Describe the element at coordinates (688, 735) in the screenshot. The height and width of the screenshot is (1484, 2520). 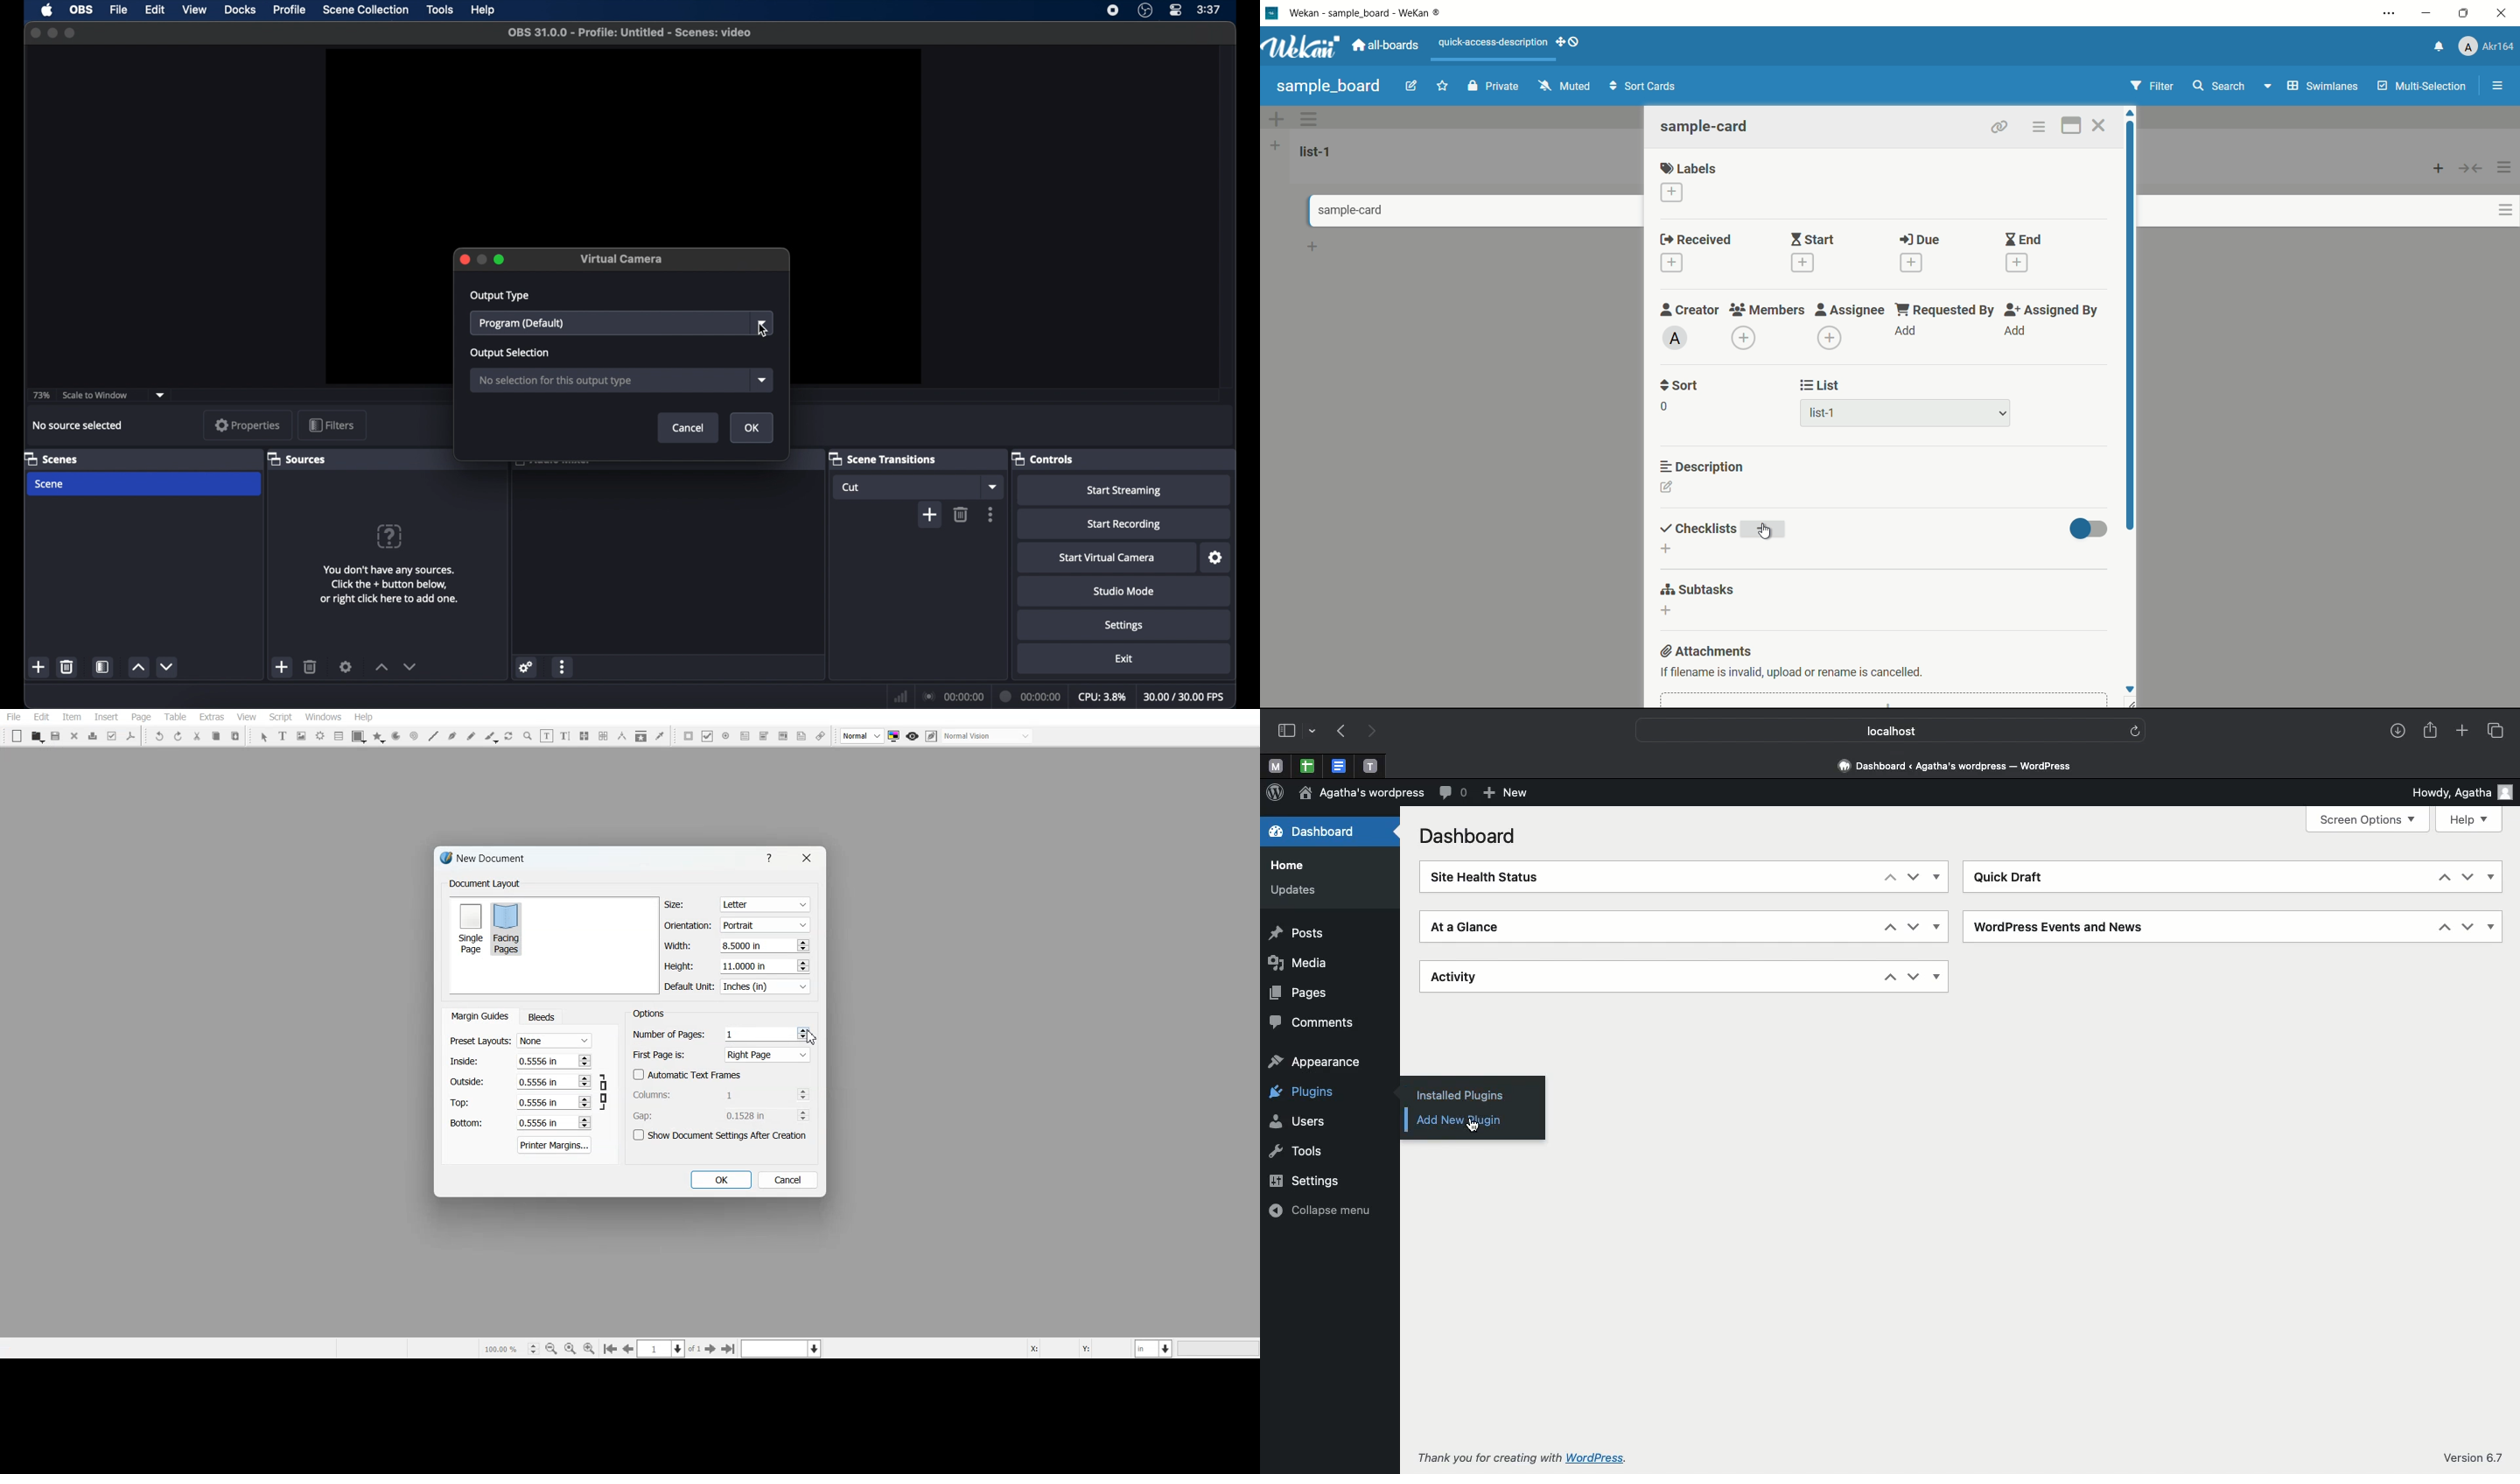
I see `PDF Push button` at that location.